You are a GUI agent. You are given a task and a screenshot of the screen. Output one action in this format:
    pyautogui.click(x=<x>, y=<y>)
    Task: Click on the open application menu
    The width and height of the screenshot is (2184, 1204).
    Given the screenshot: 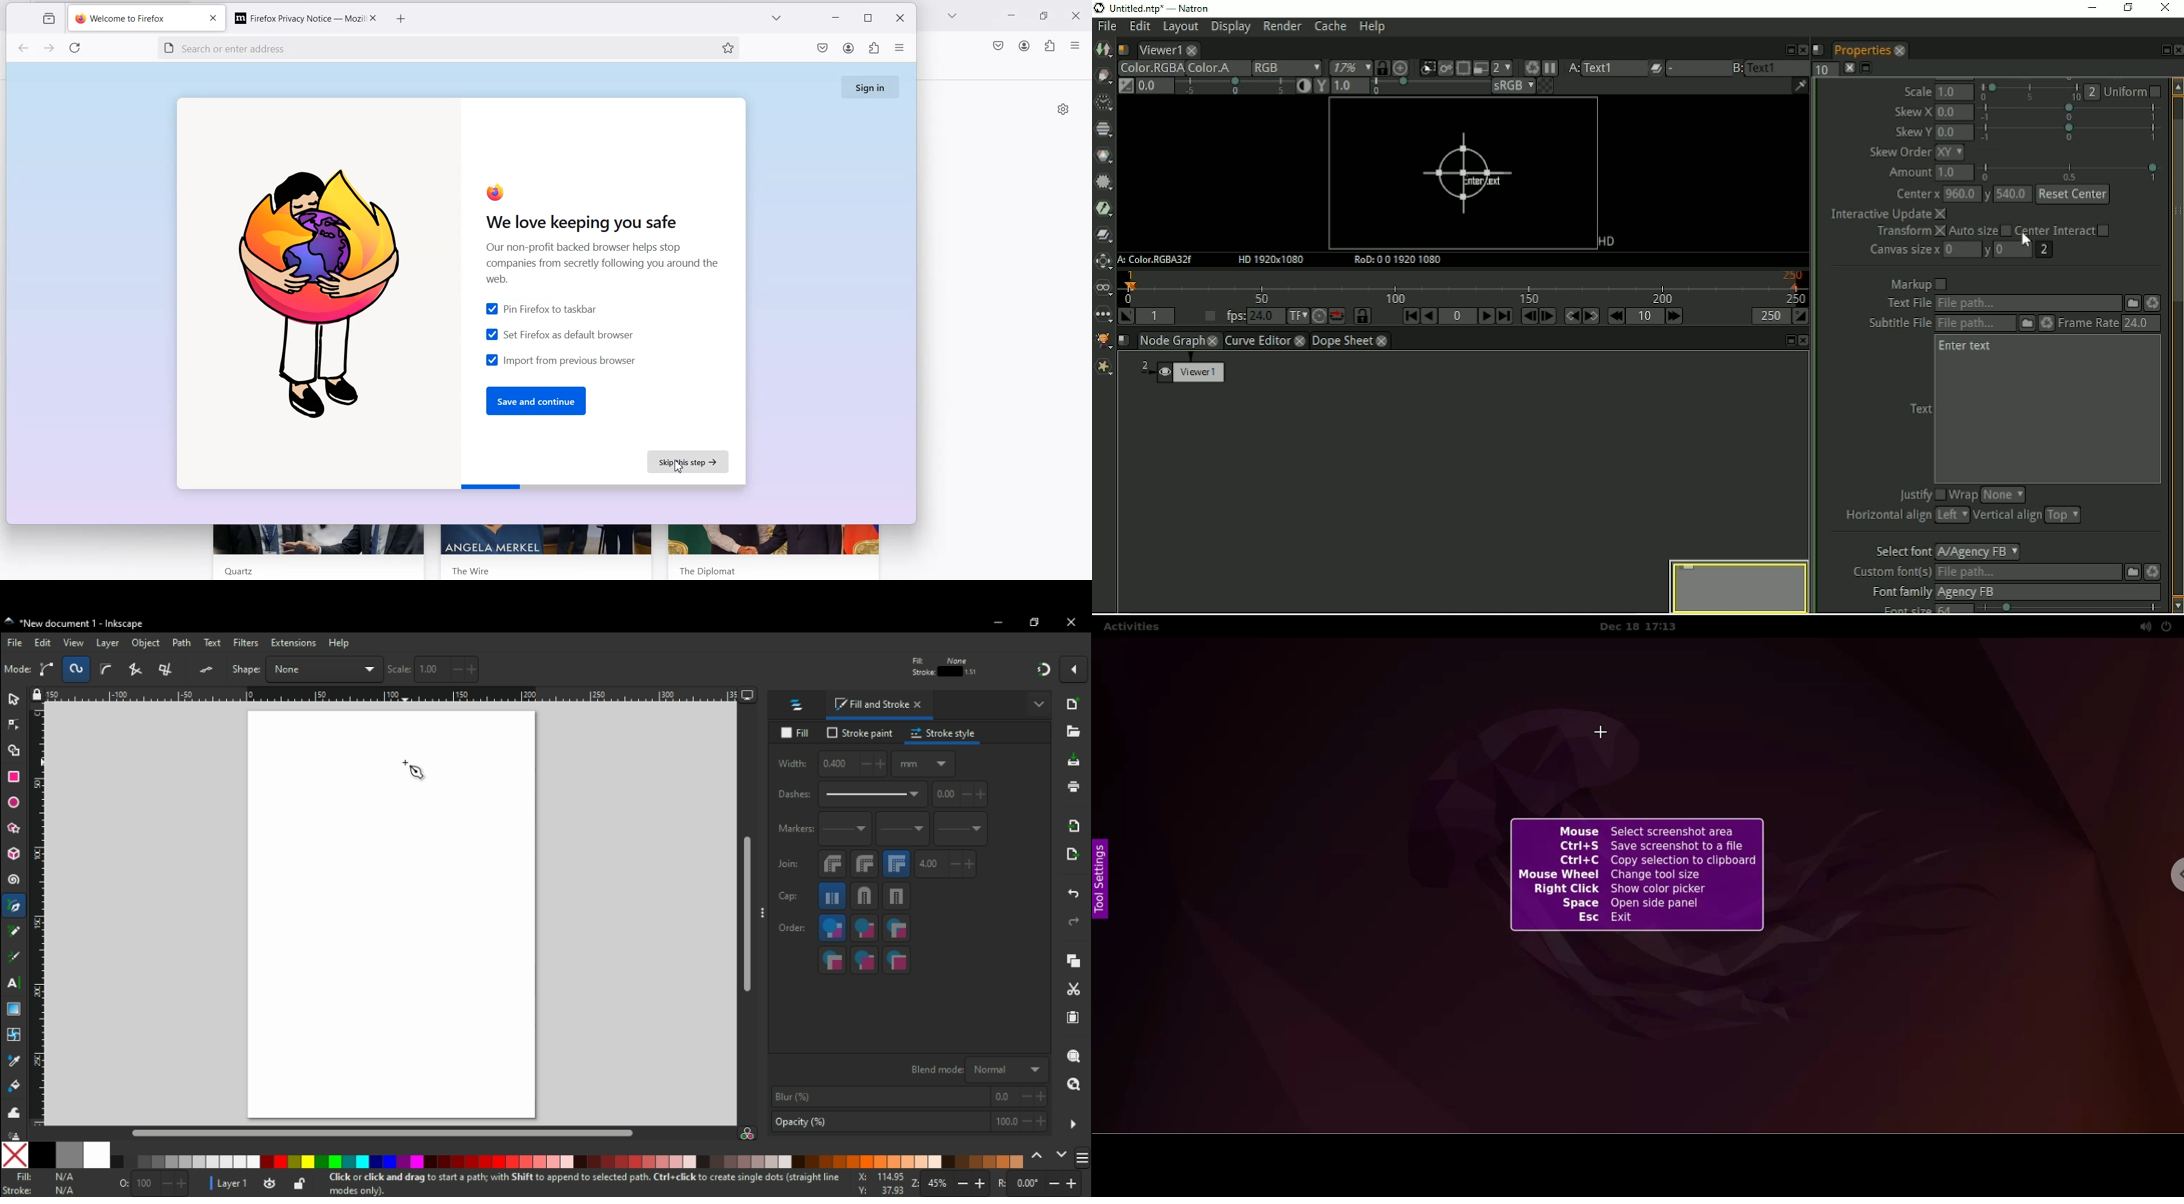 What is the action you would take?
    pyautogui.click(x=900, y=50)
    